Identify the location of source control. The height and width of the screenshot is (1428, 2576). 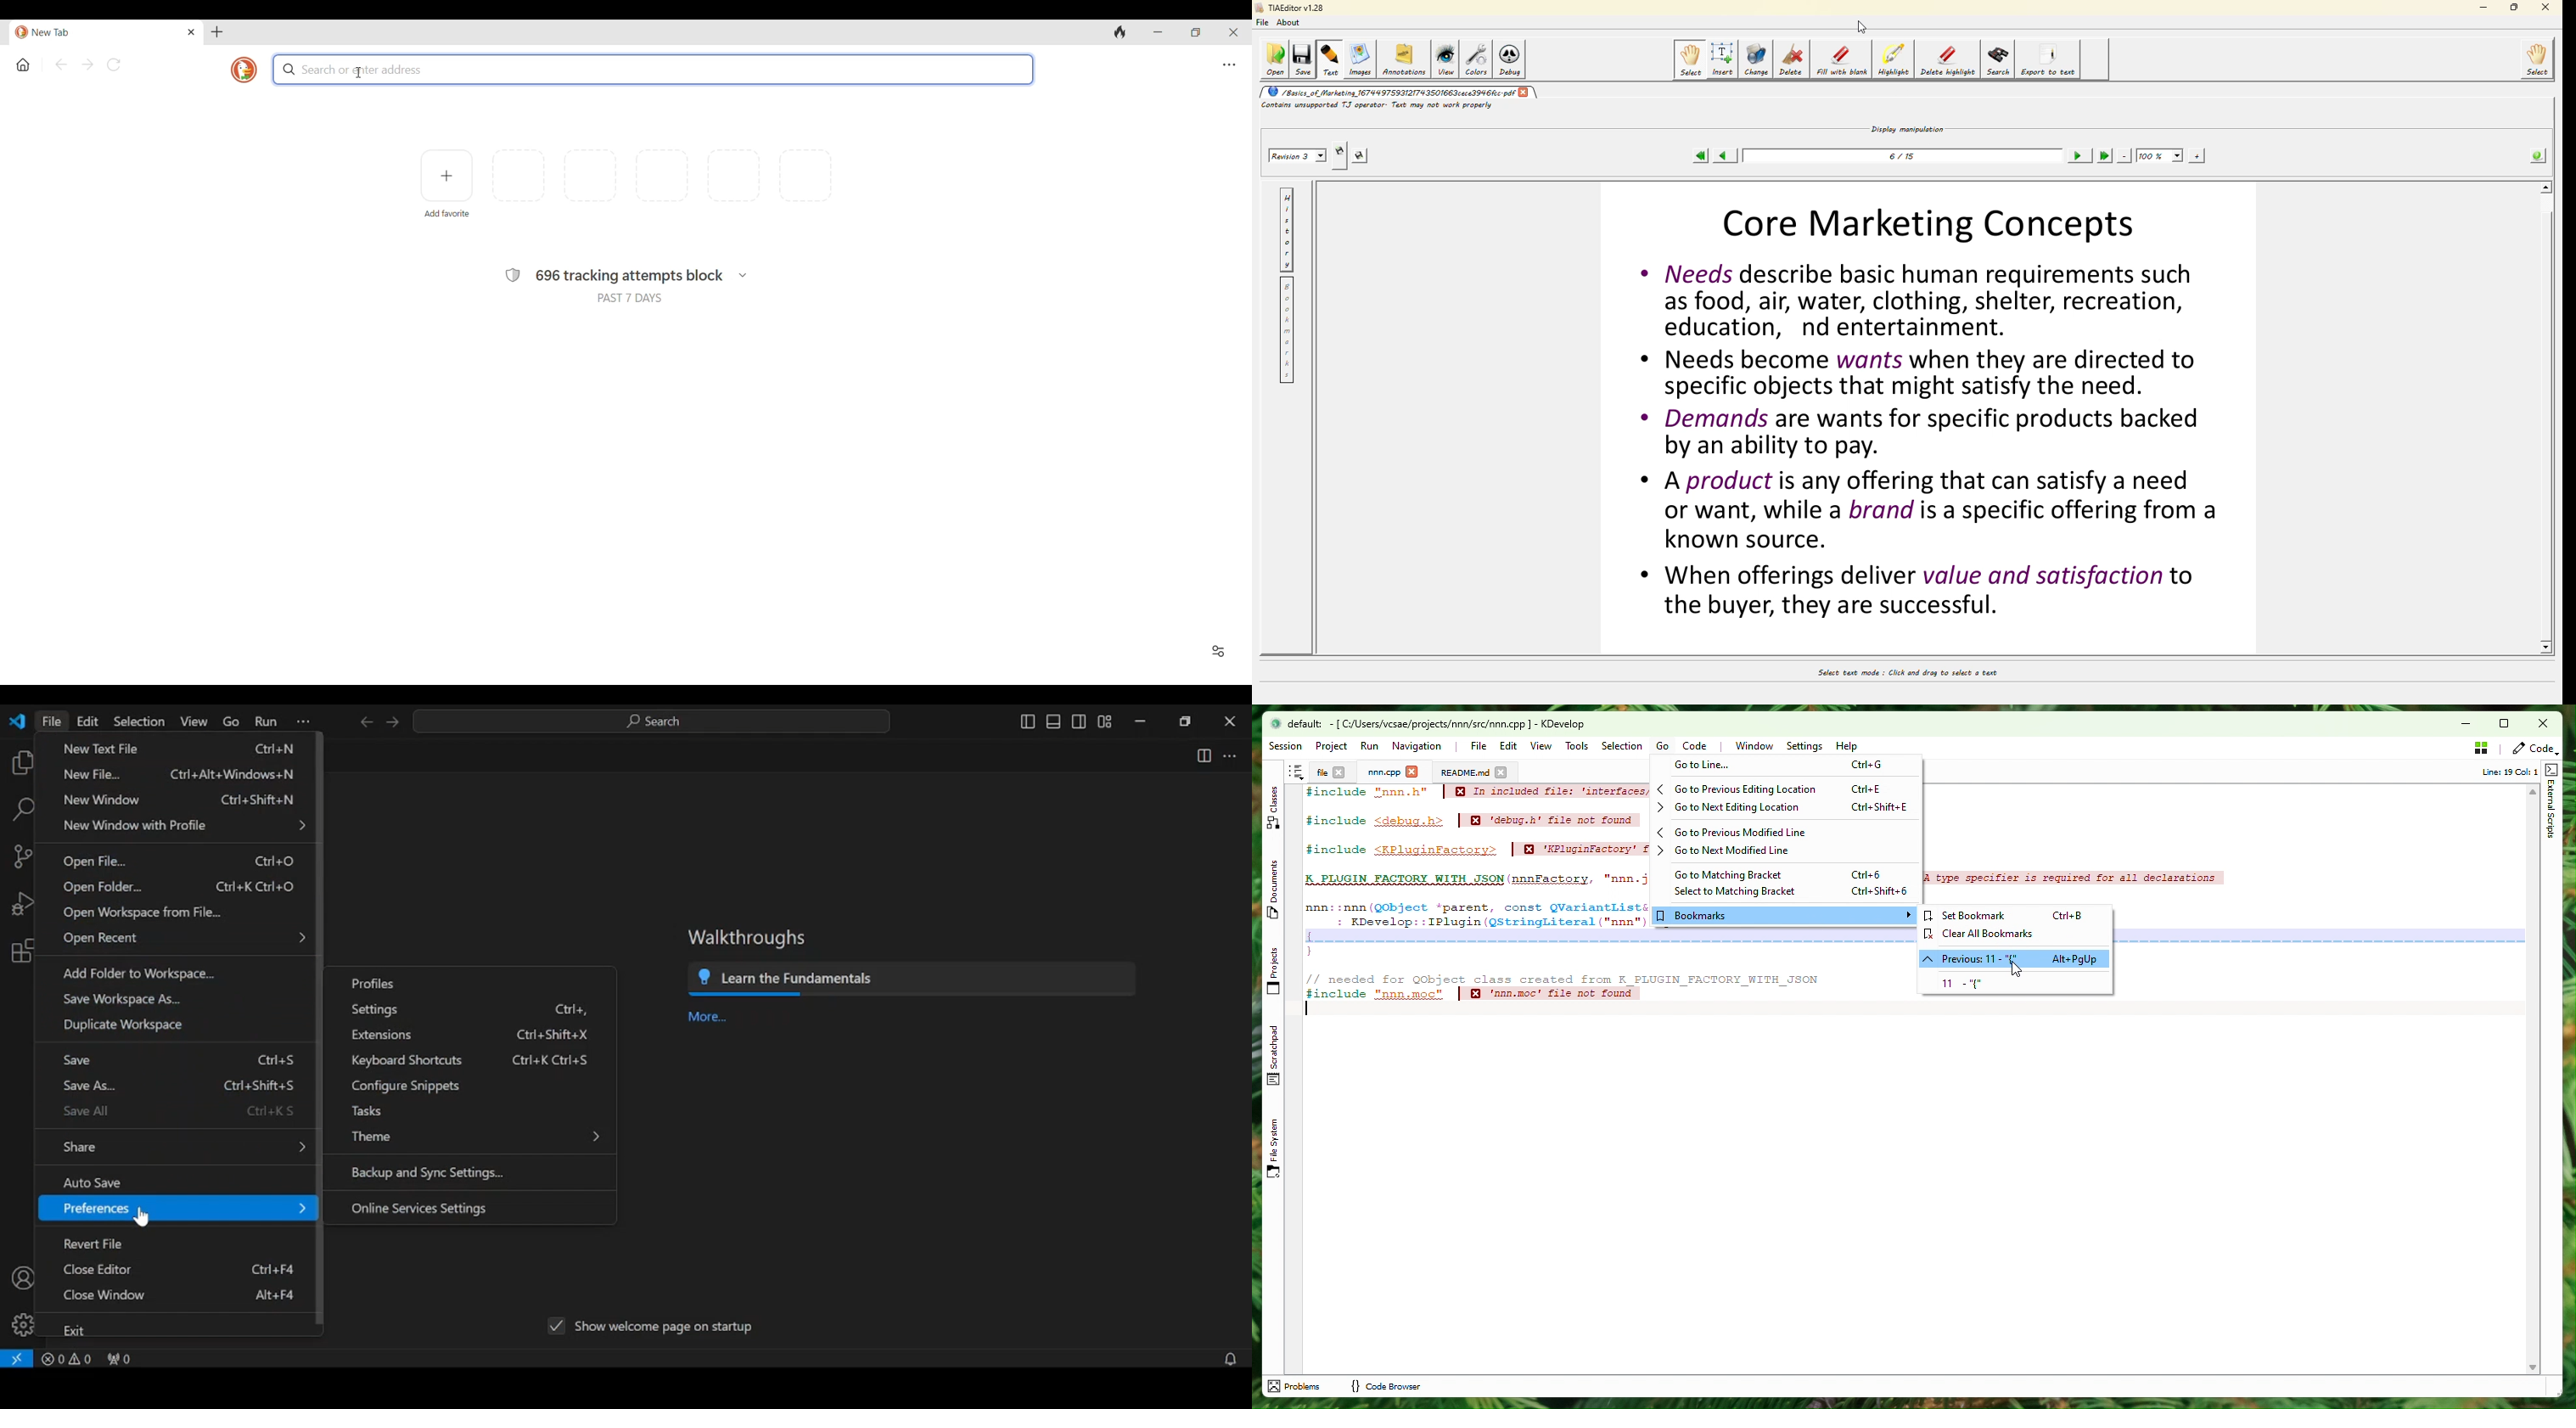
(23, 857).